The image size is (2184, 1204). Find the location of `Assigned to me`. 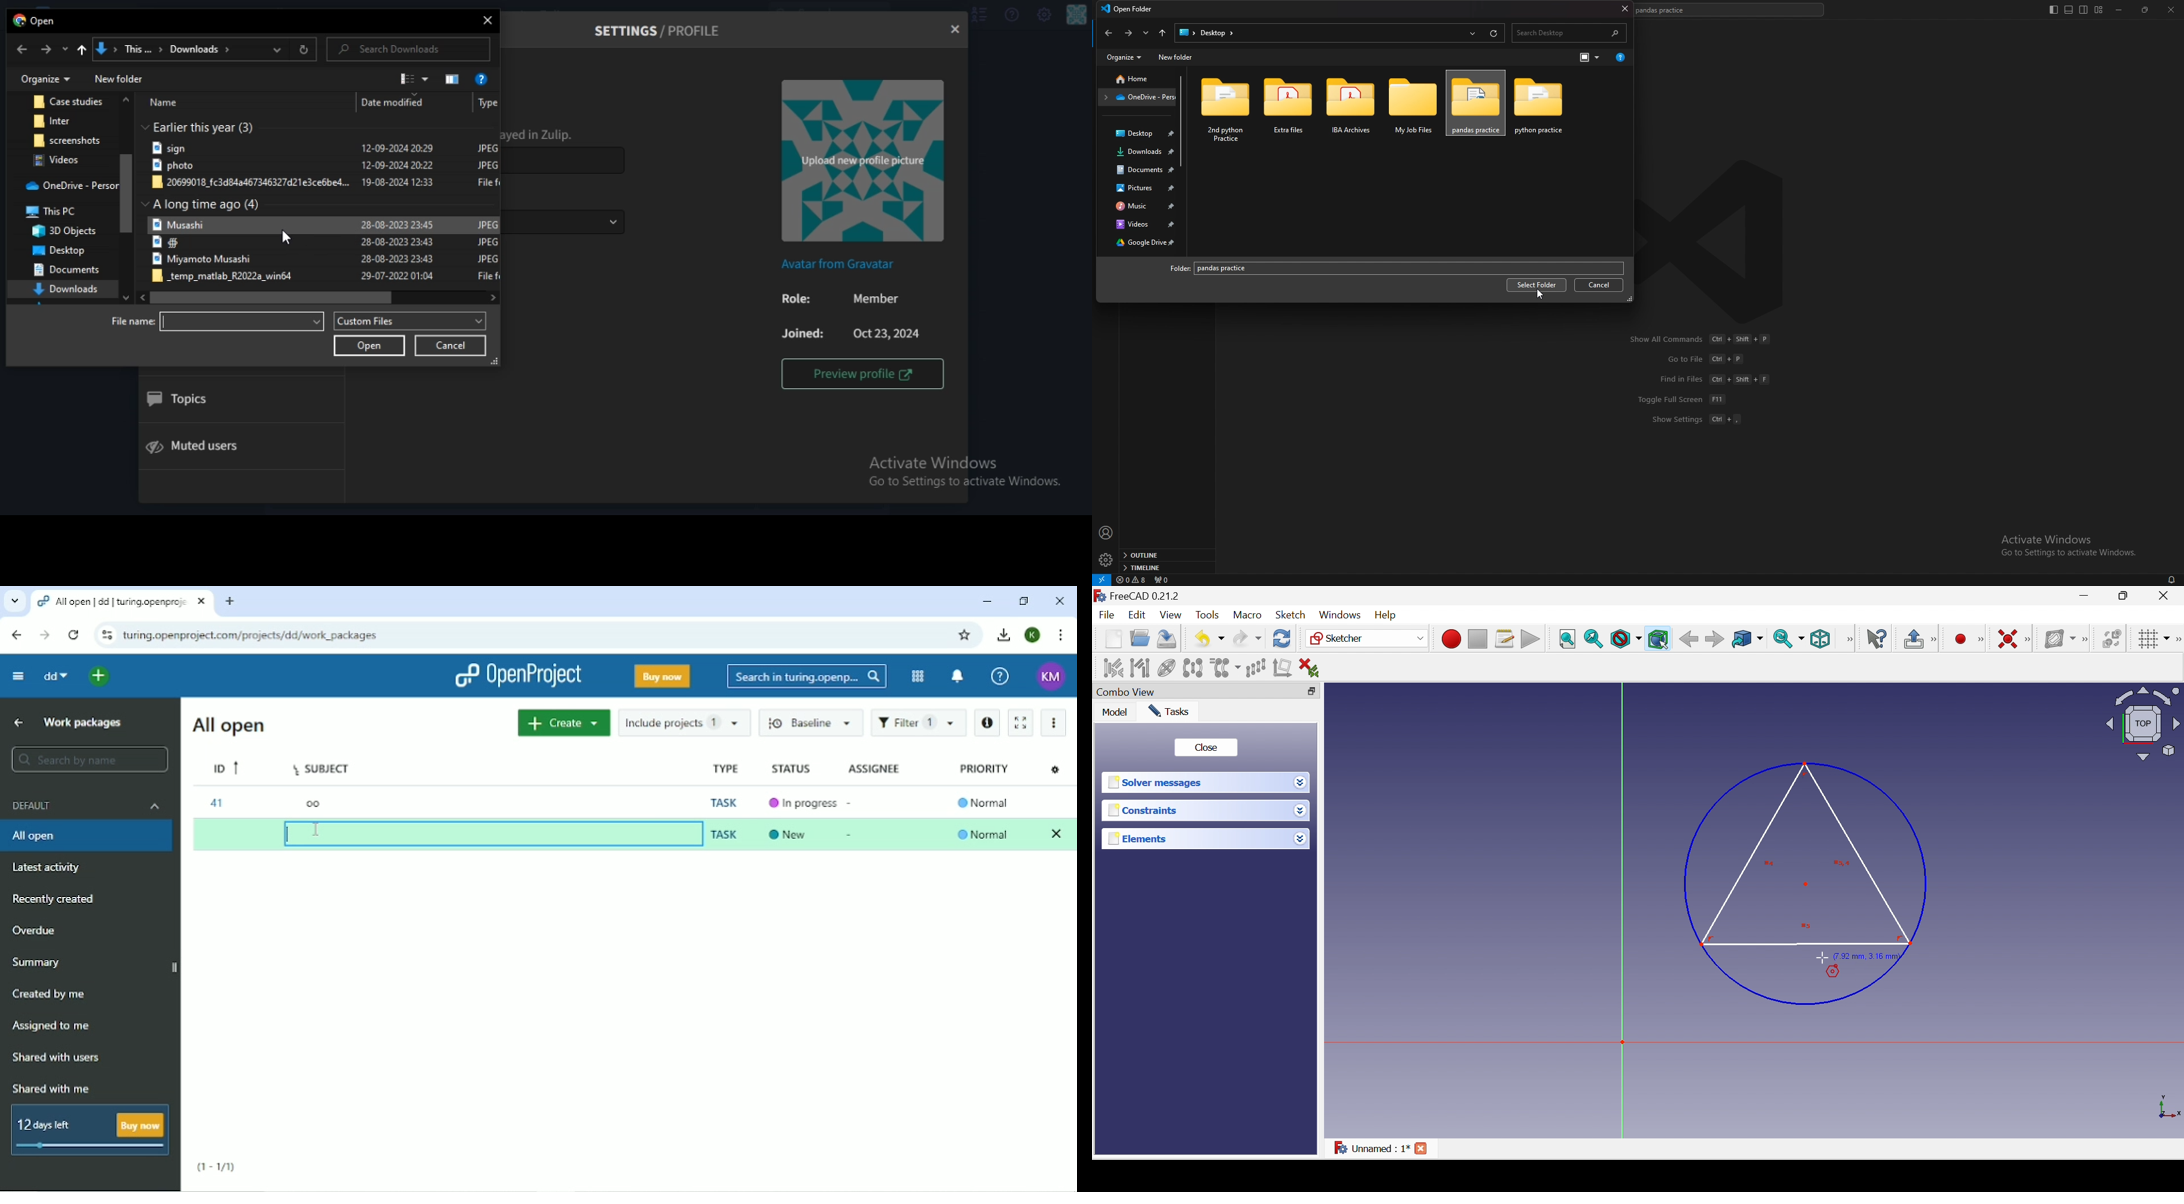

Assigned to me is located at coordinates (55, 1026).